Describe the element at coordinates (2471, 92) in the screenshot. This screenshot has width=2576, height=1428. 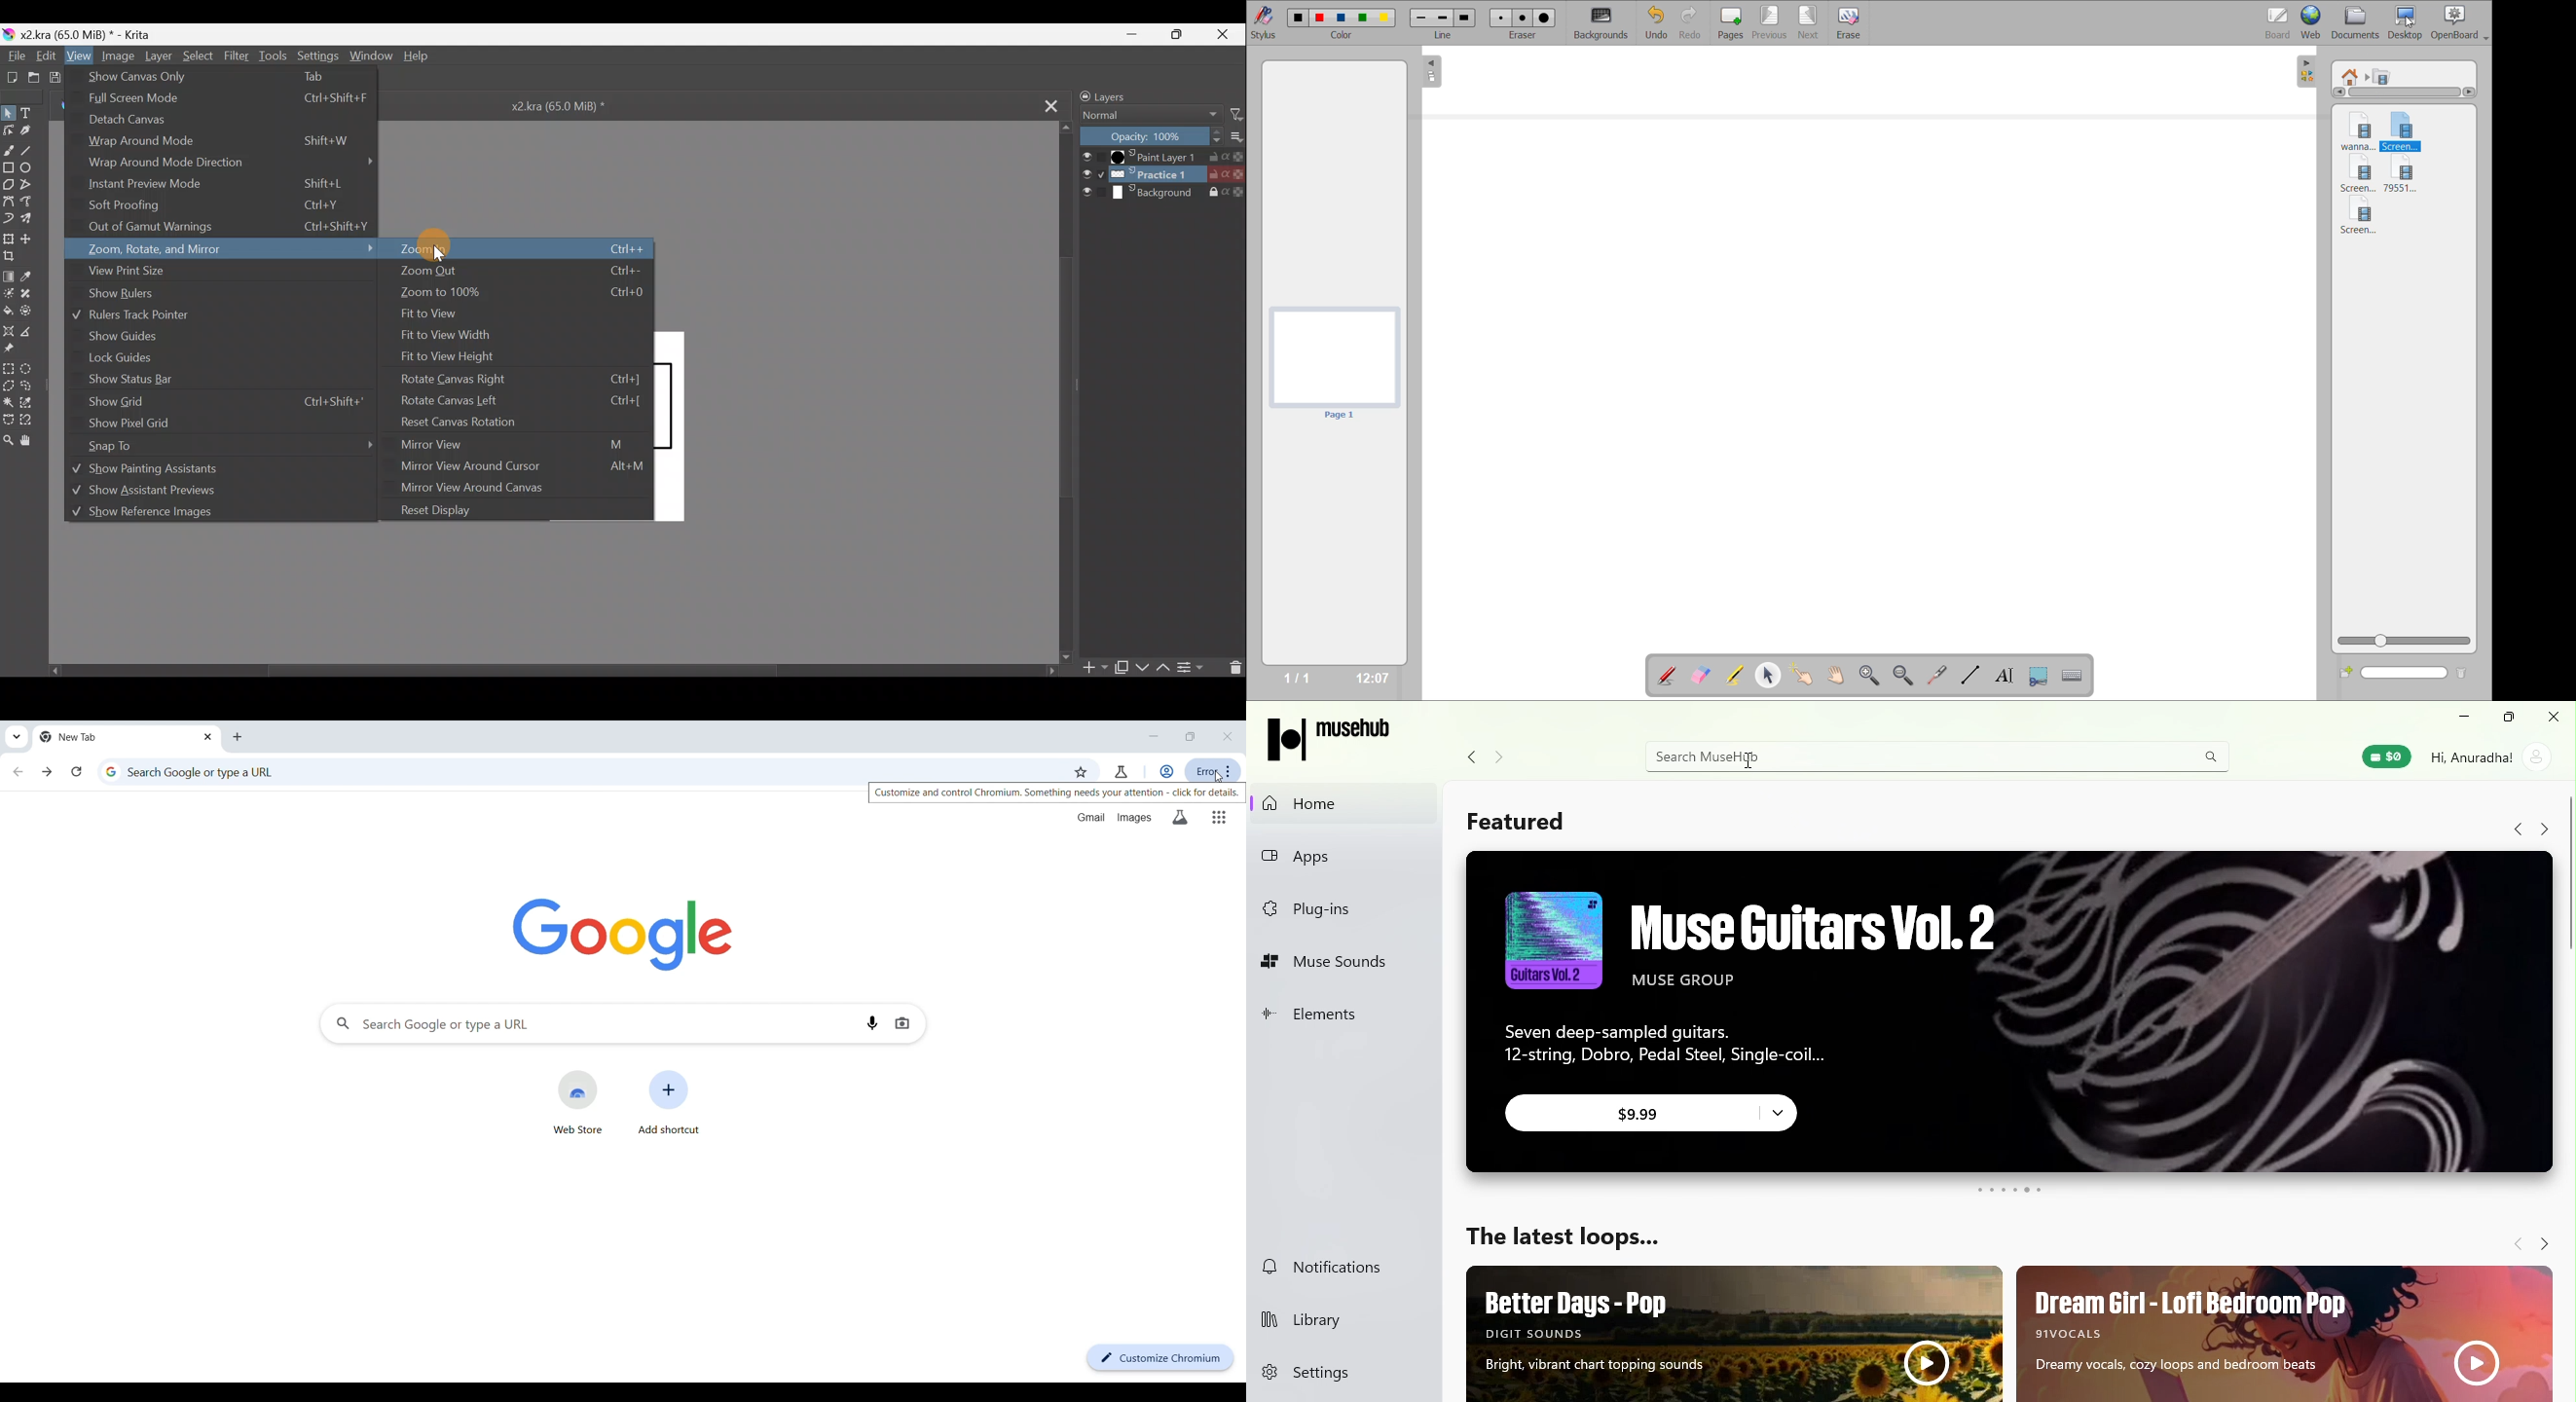
I see `Right arrow` at that location.